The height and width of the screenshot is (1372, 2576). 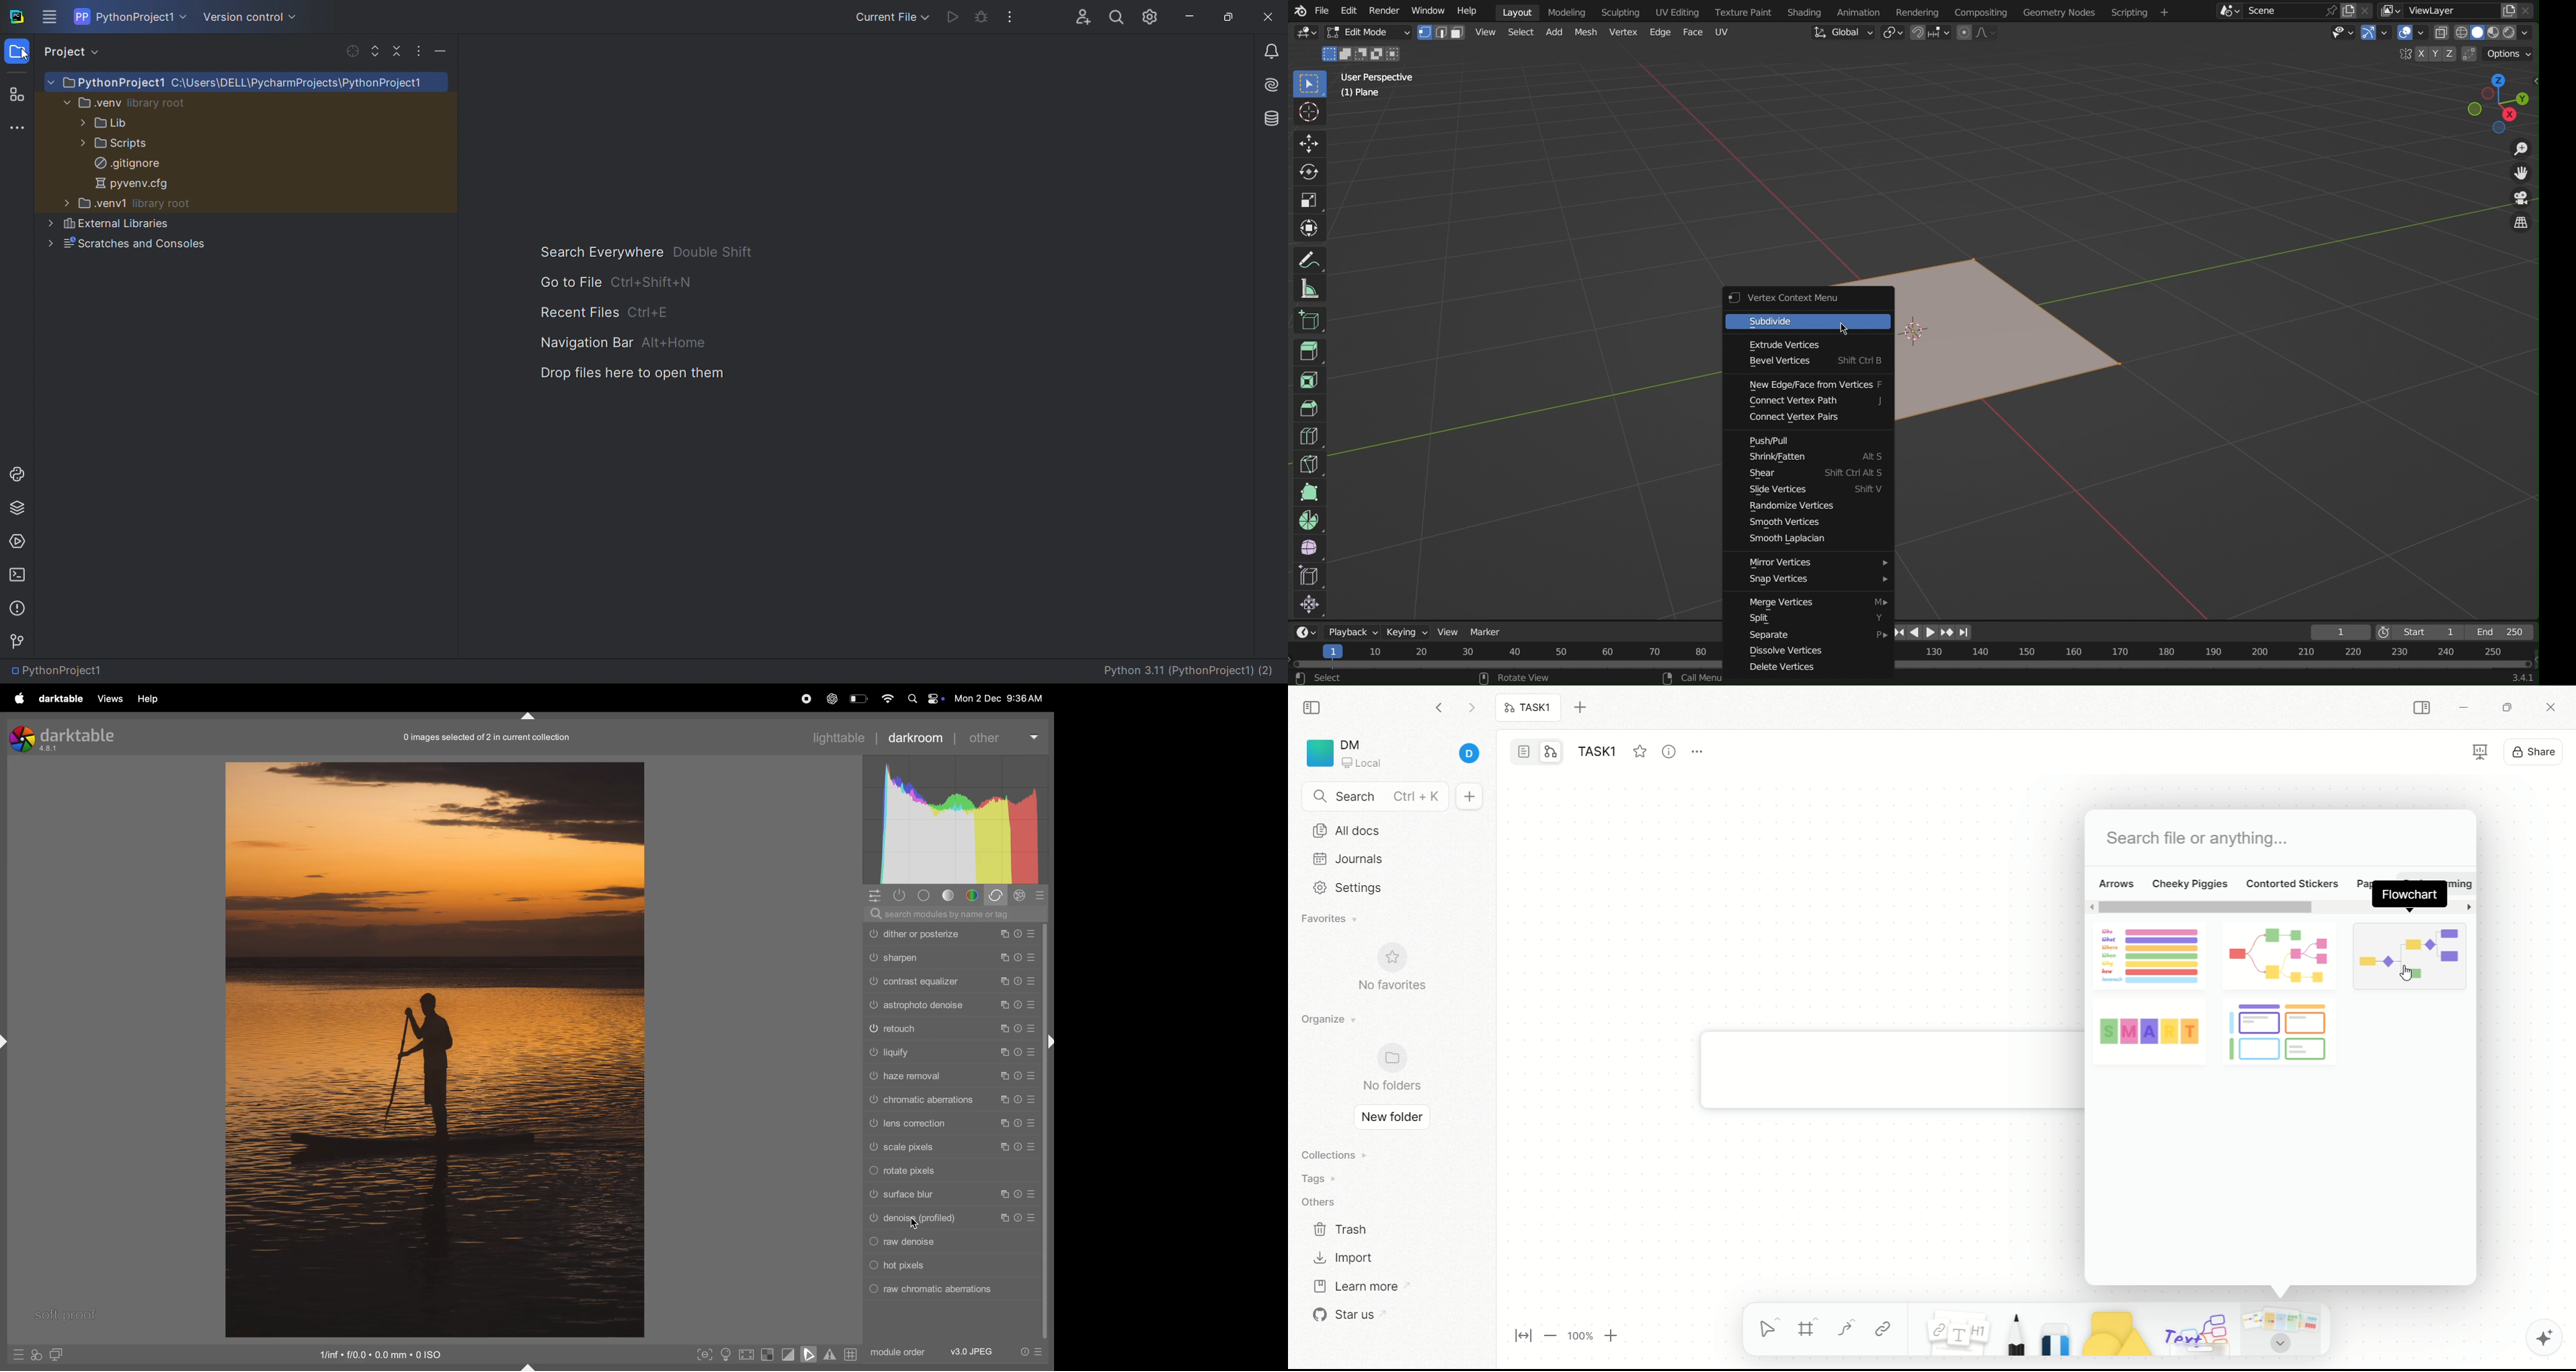 What do you see at coordinates (485, 737) in the screenshot?
I see `image collection` at bounding box center [485, 737].